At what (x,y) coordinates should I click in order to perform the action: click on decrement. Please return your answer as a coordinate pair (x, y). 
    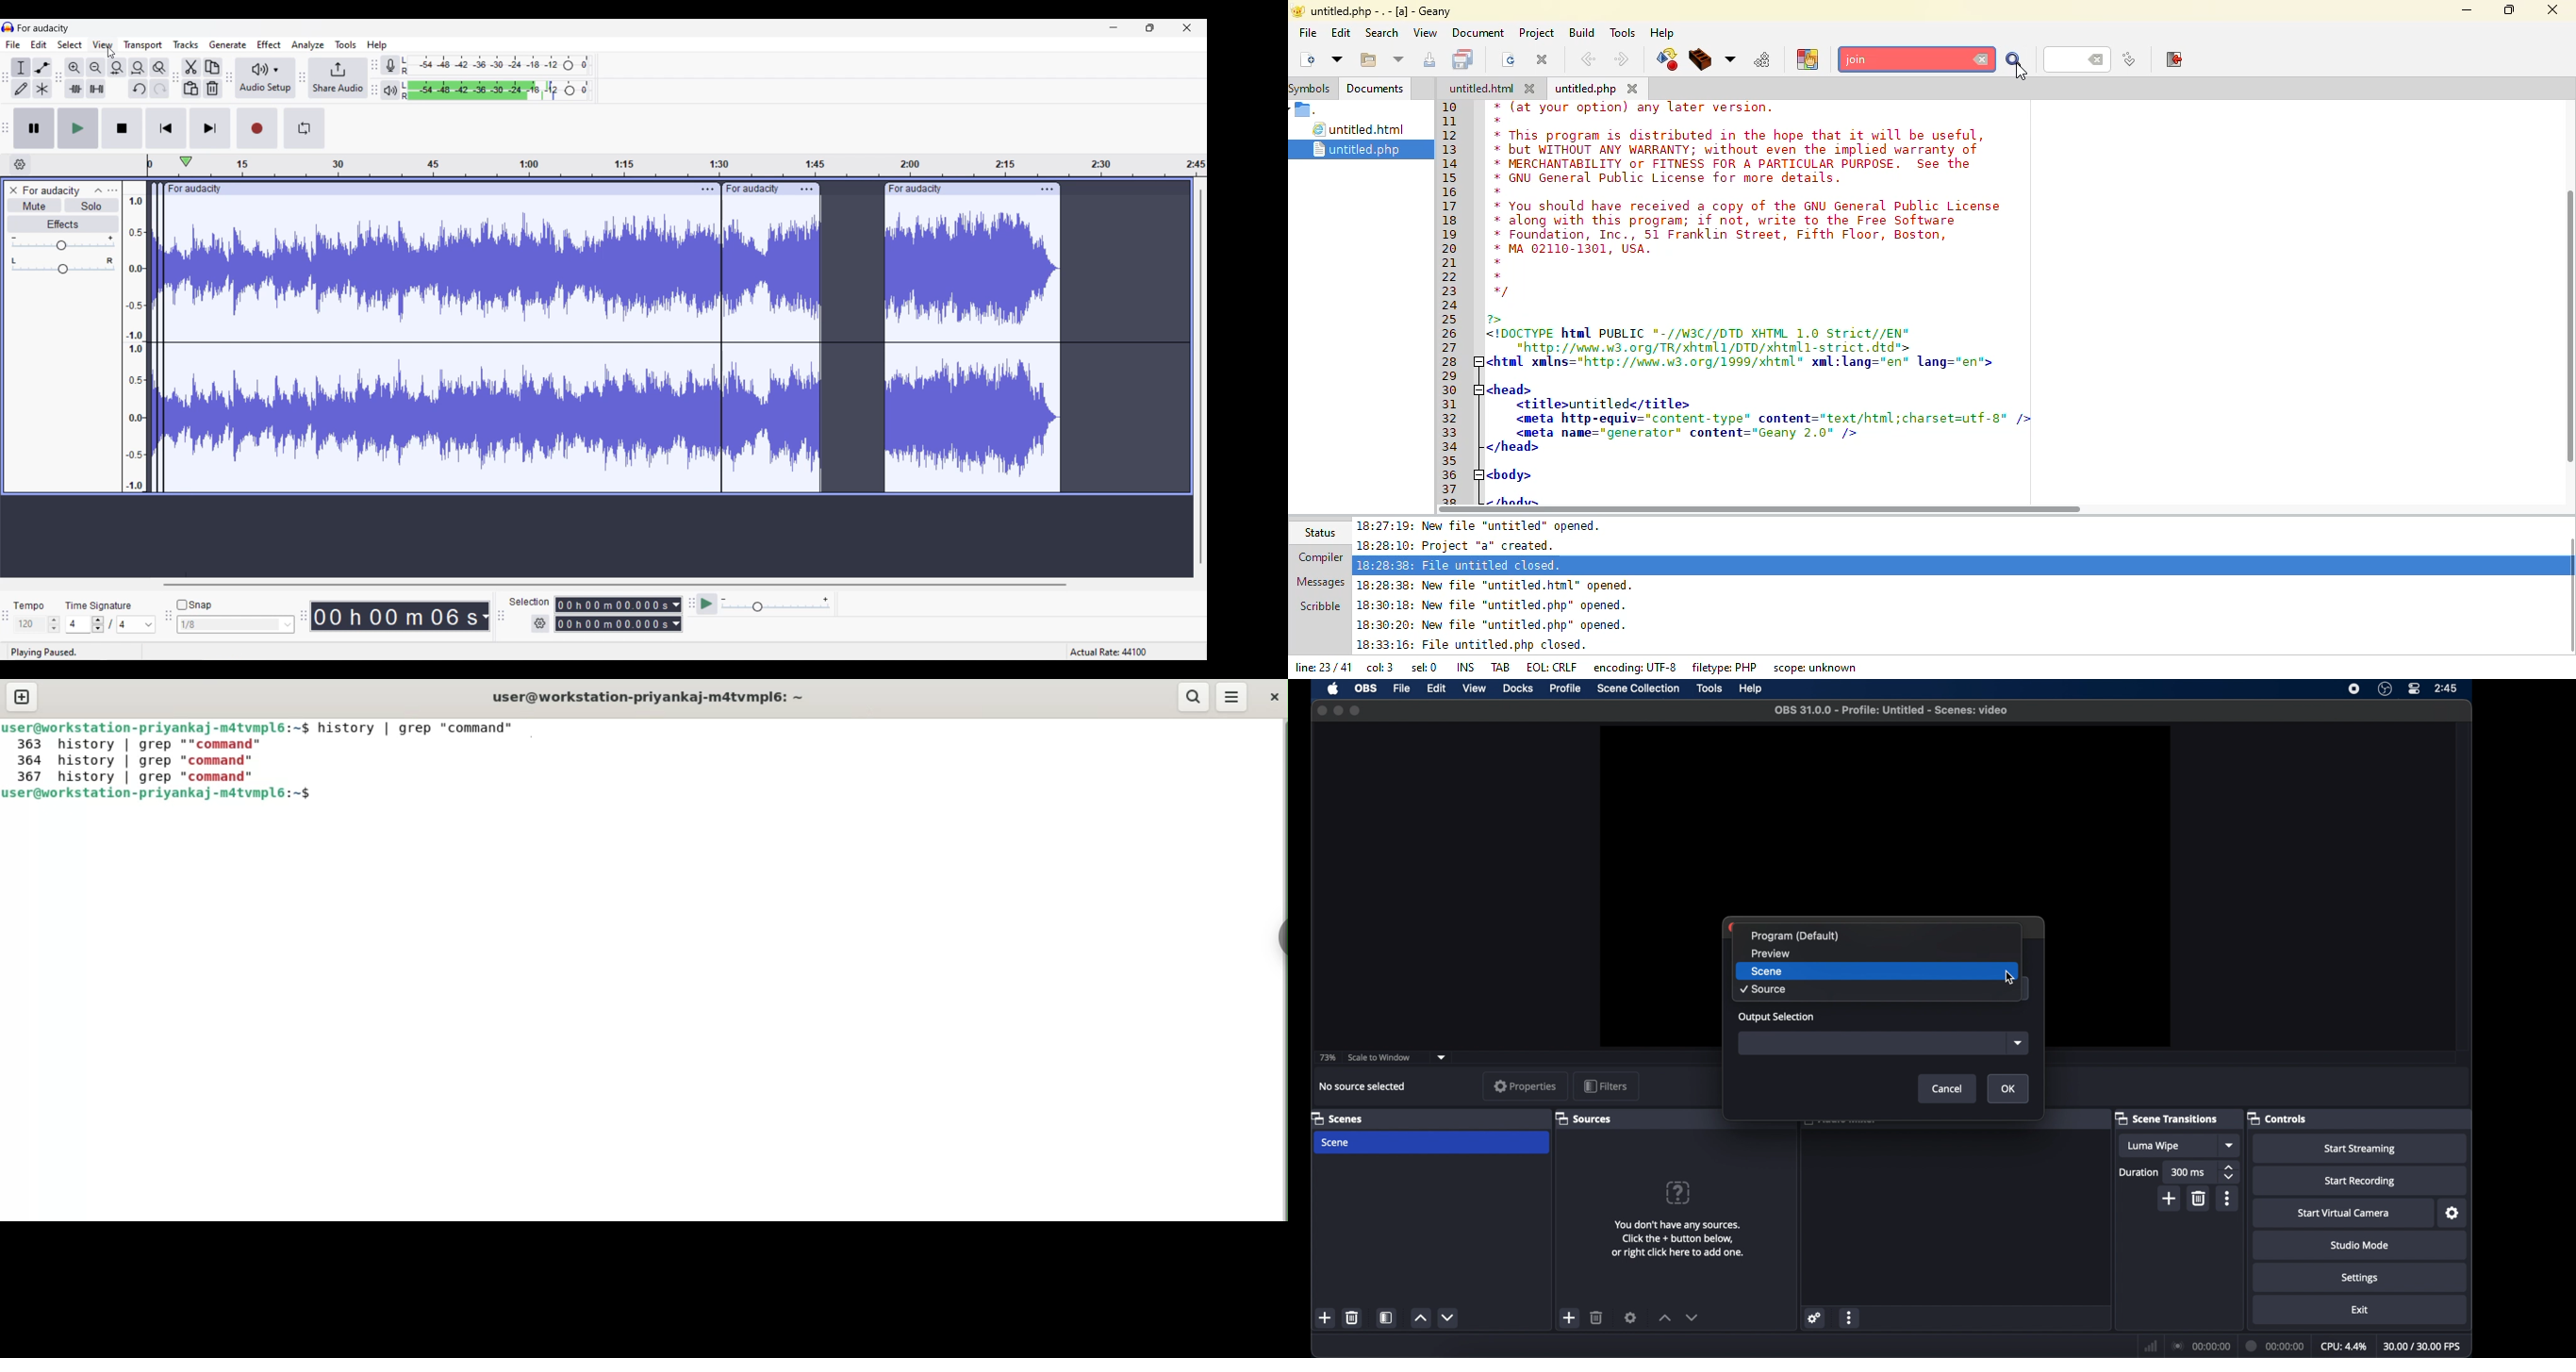
    Looking at the image, I should click on (1448, 1317).